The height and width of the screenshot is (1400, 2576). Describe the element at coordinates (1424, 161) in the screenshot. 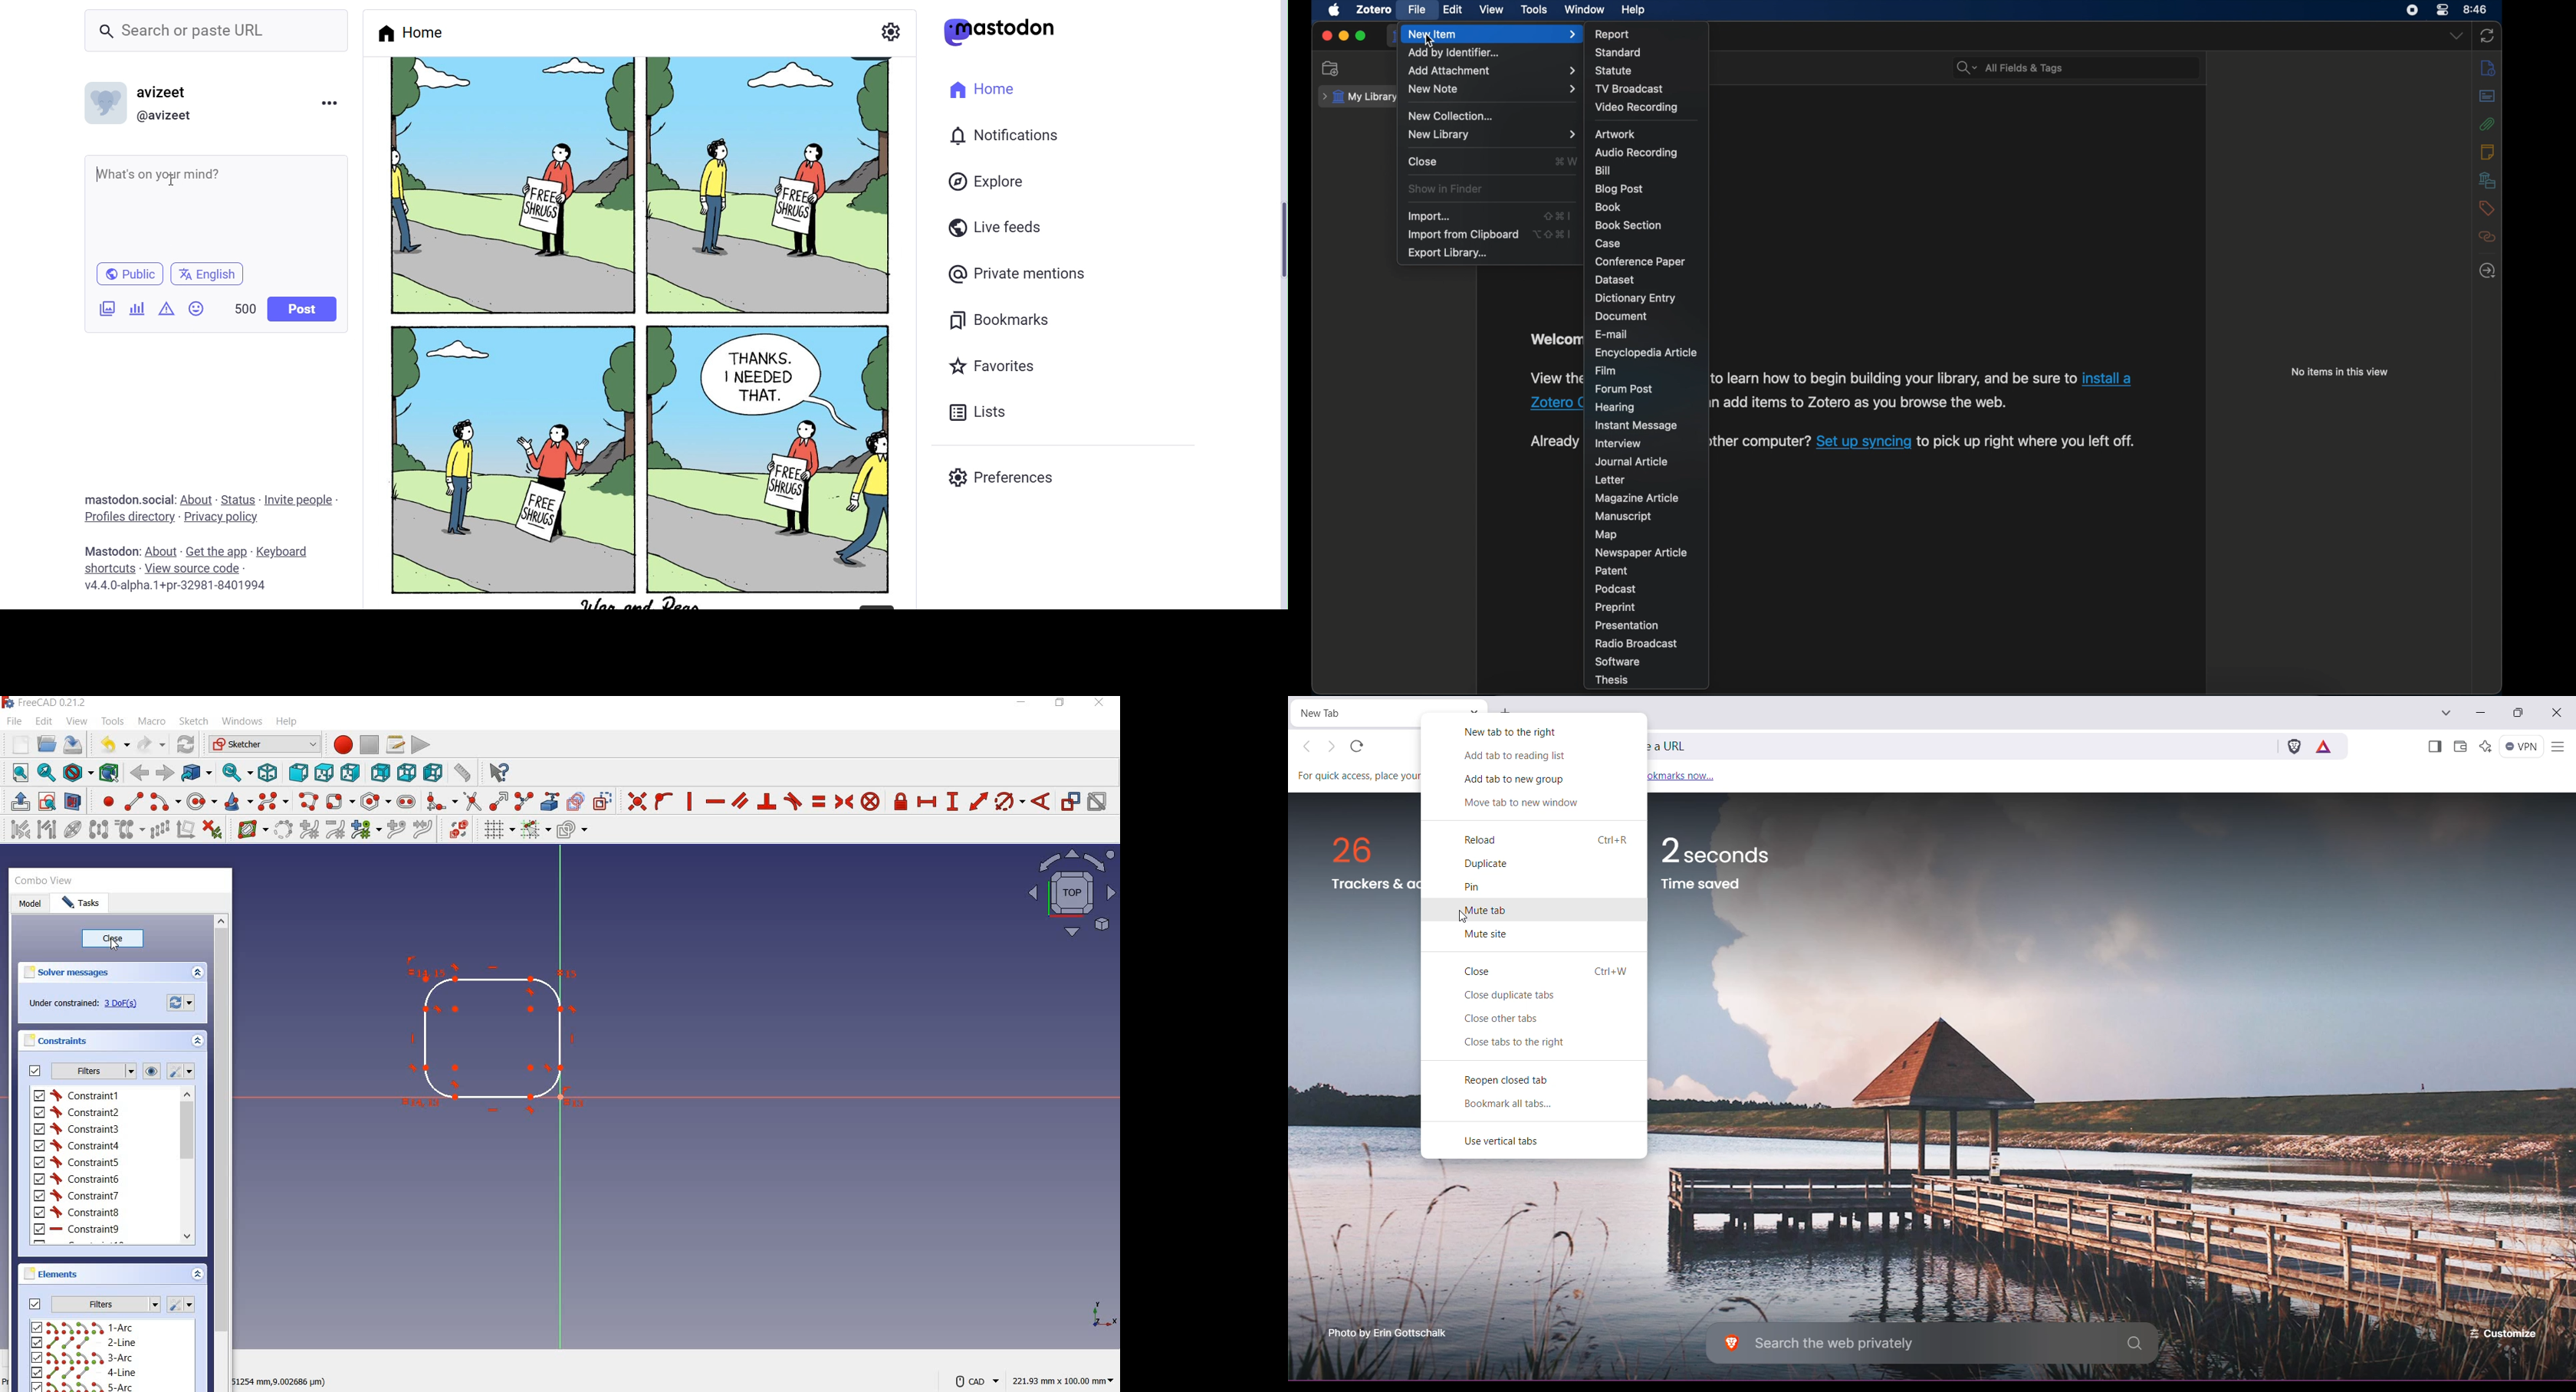

I see `close` at that location.